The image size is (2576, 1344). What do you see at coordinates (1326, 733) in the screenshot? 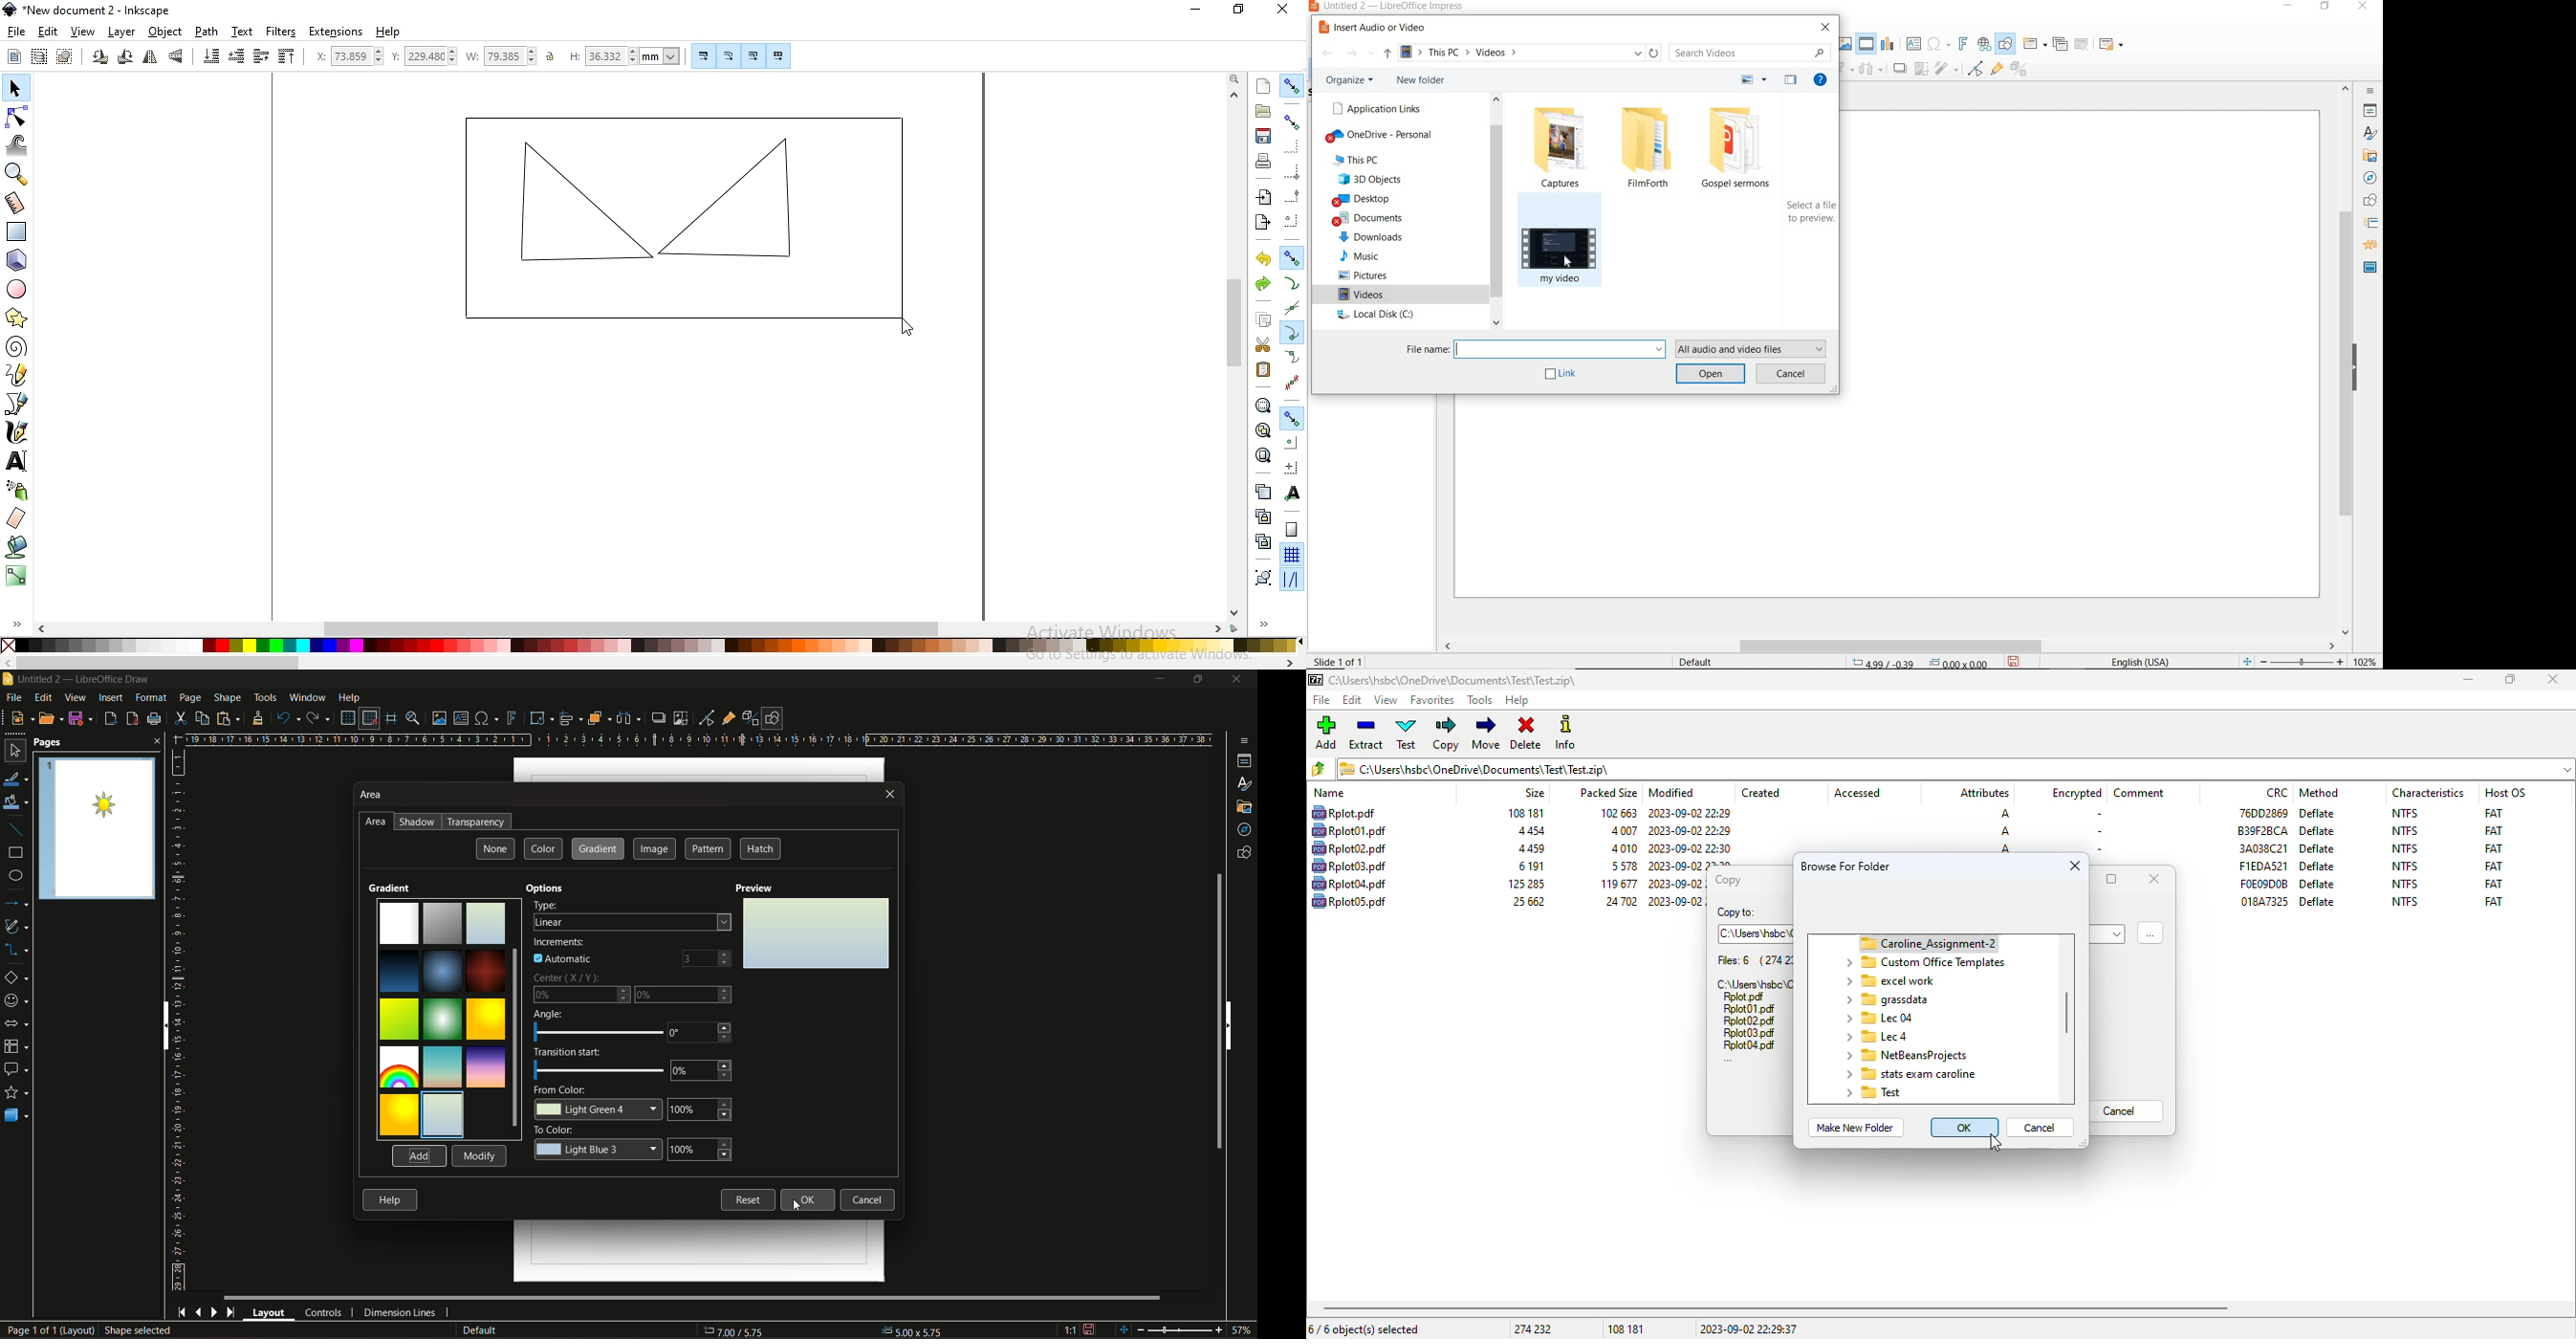
I see `add` at bounding box center [1326, 733].